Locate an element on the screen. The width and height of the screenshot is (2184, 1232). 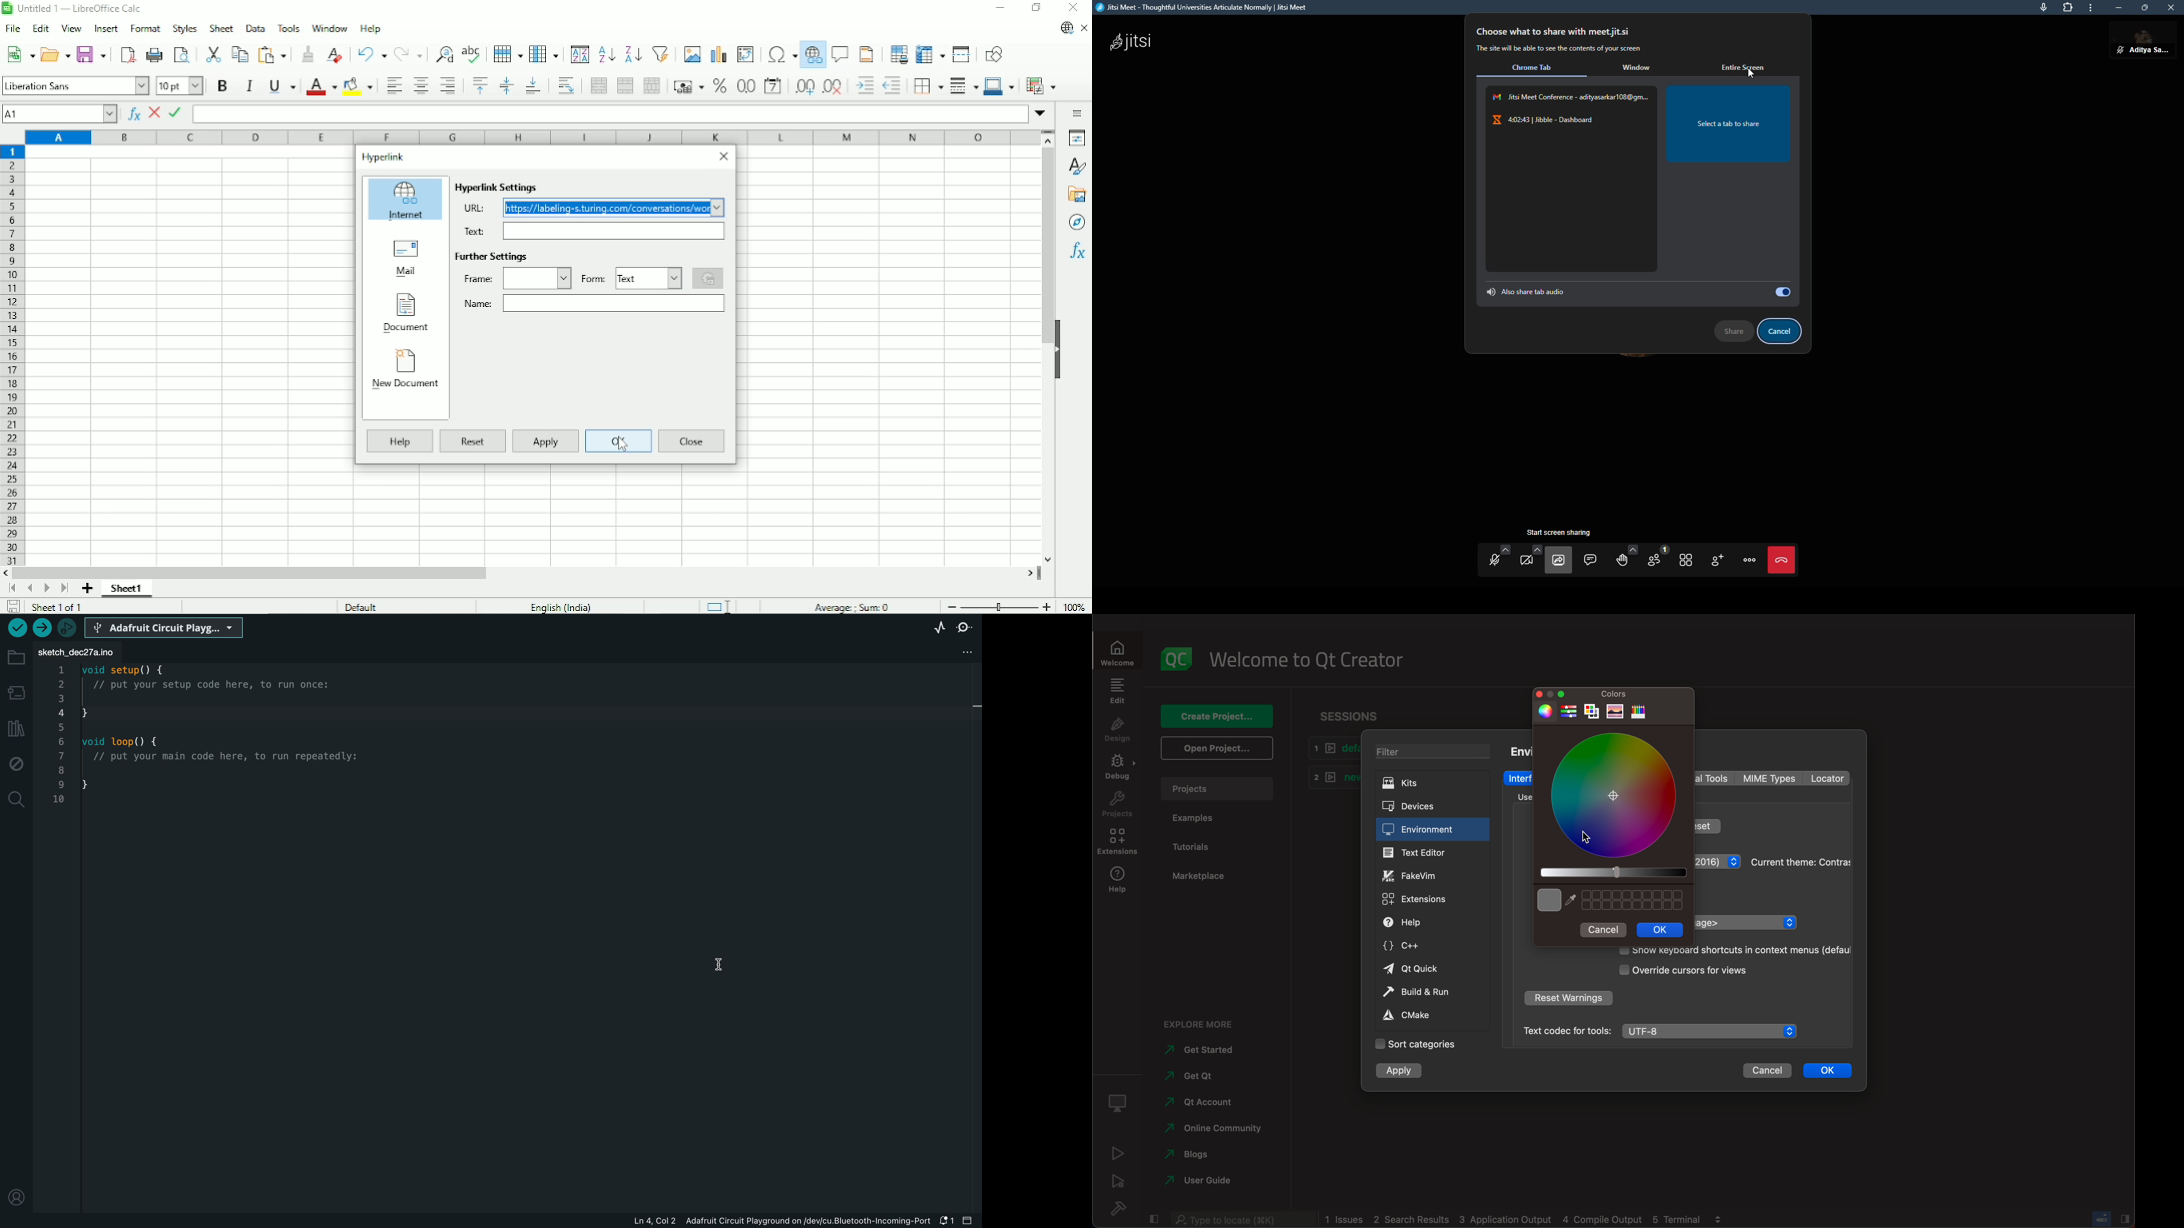
interface is located at coordinates (1519, 778).